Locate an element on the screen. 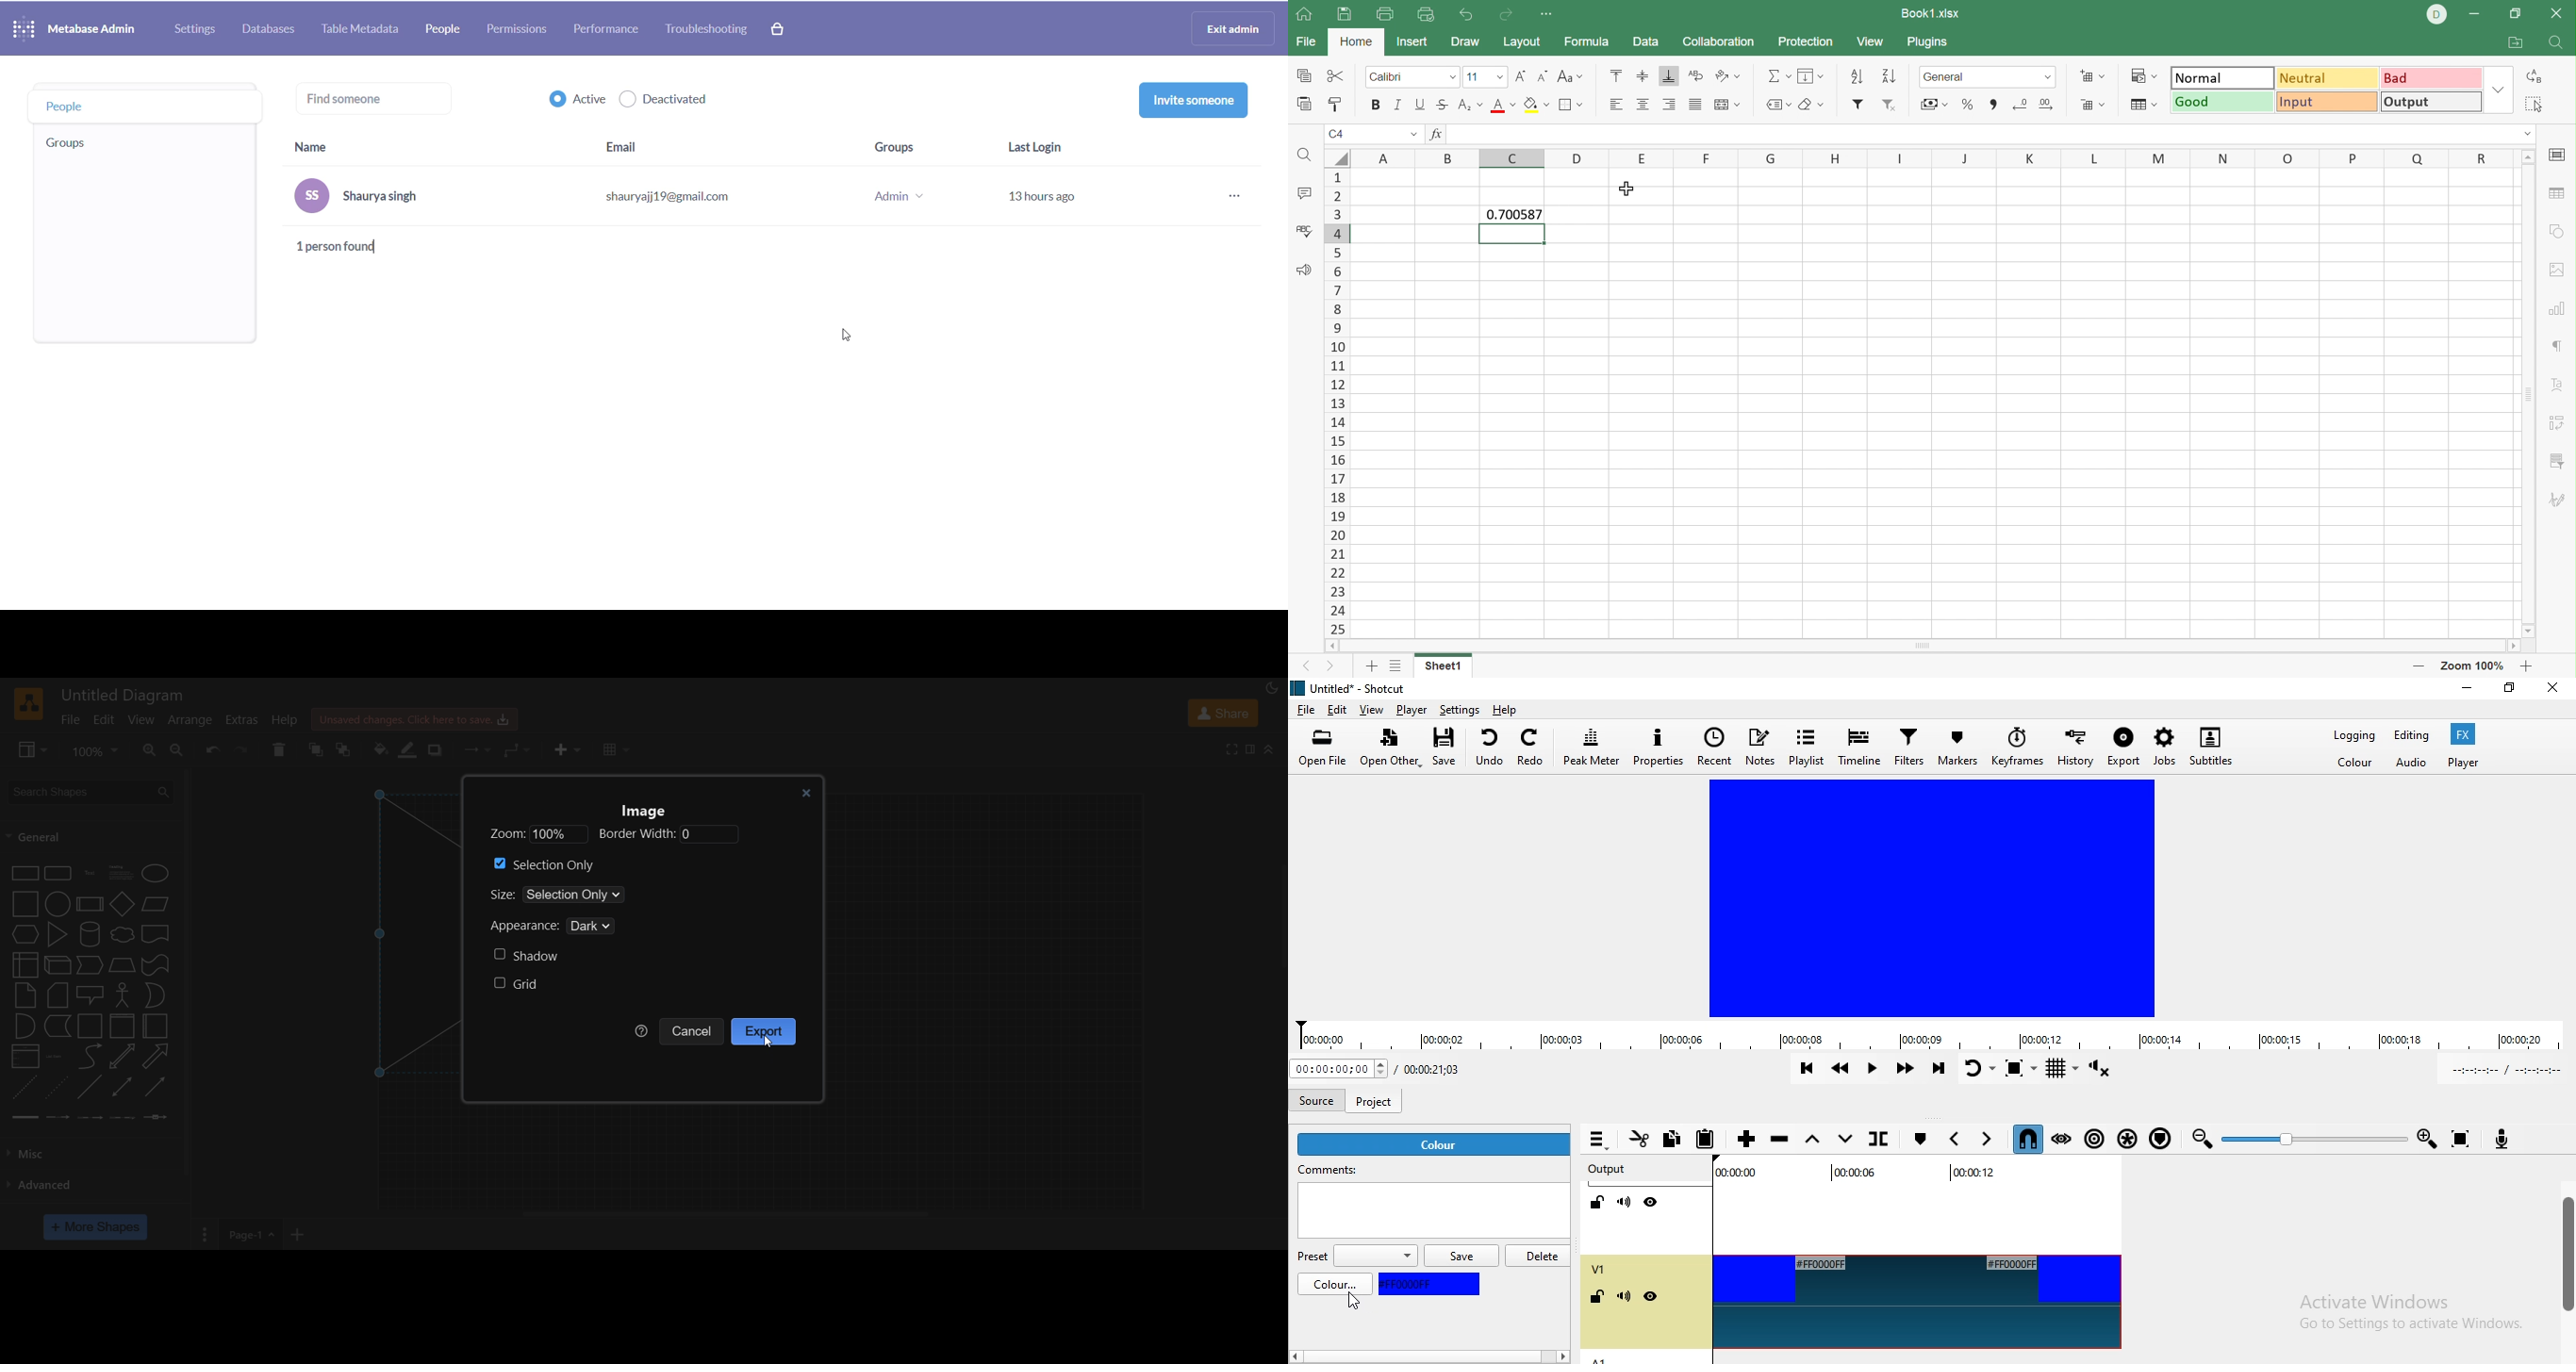 This screenshot has width=2576, height=1372. cursor is located at coordinates (769, 1043).